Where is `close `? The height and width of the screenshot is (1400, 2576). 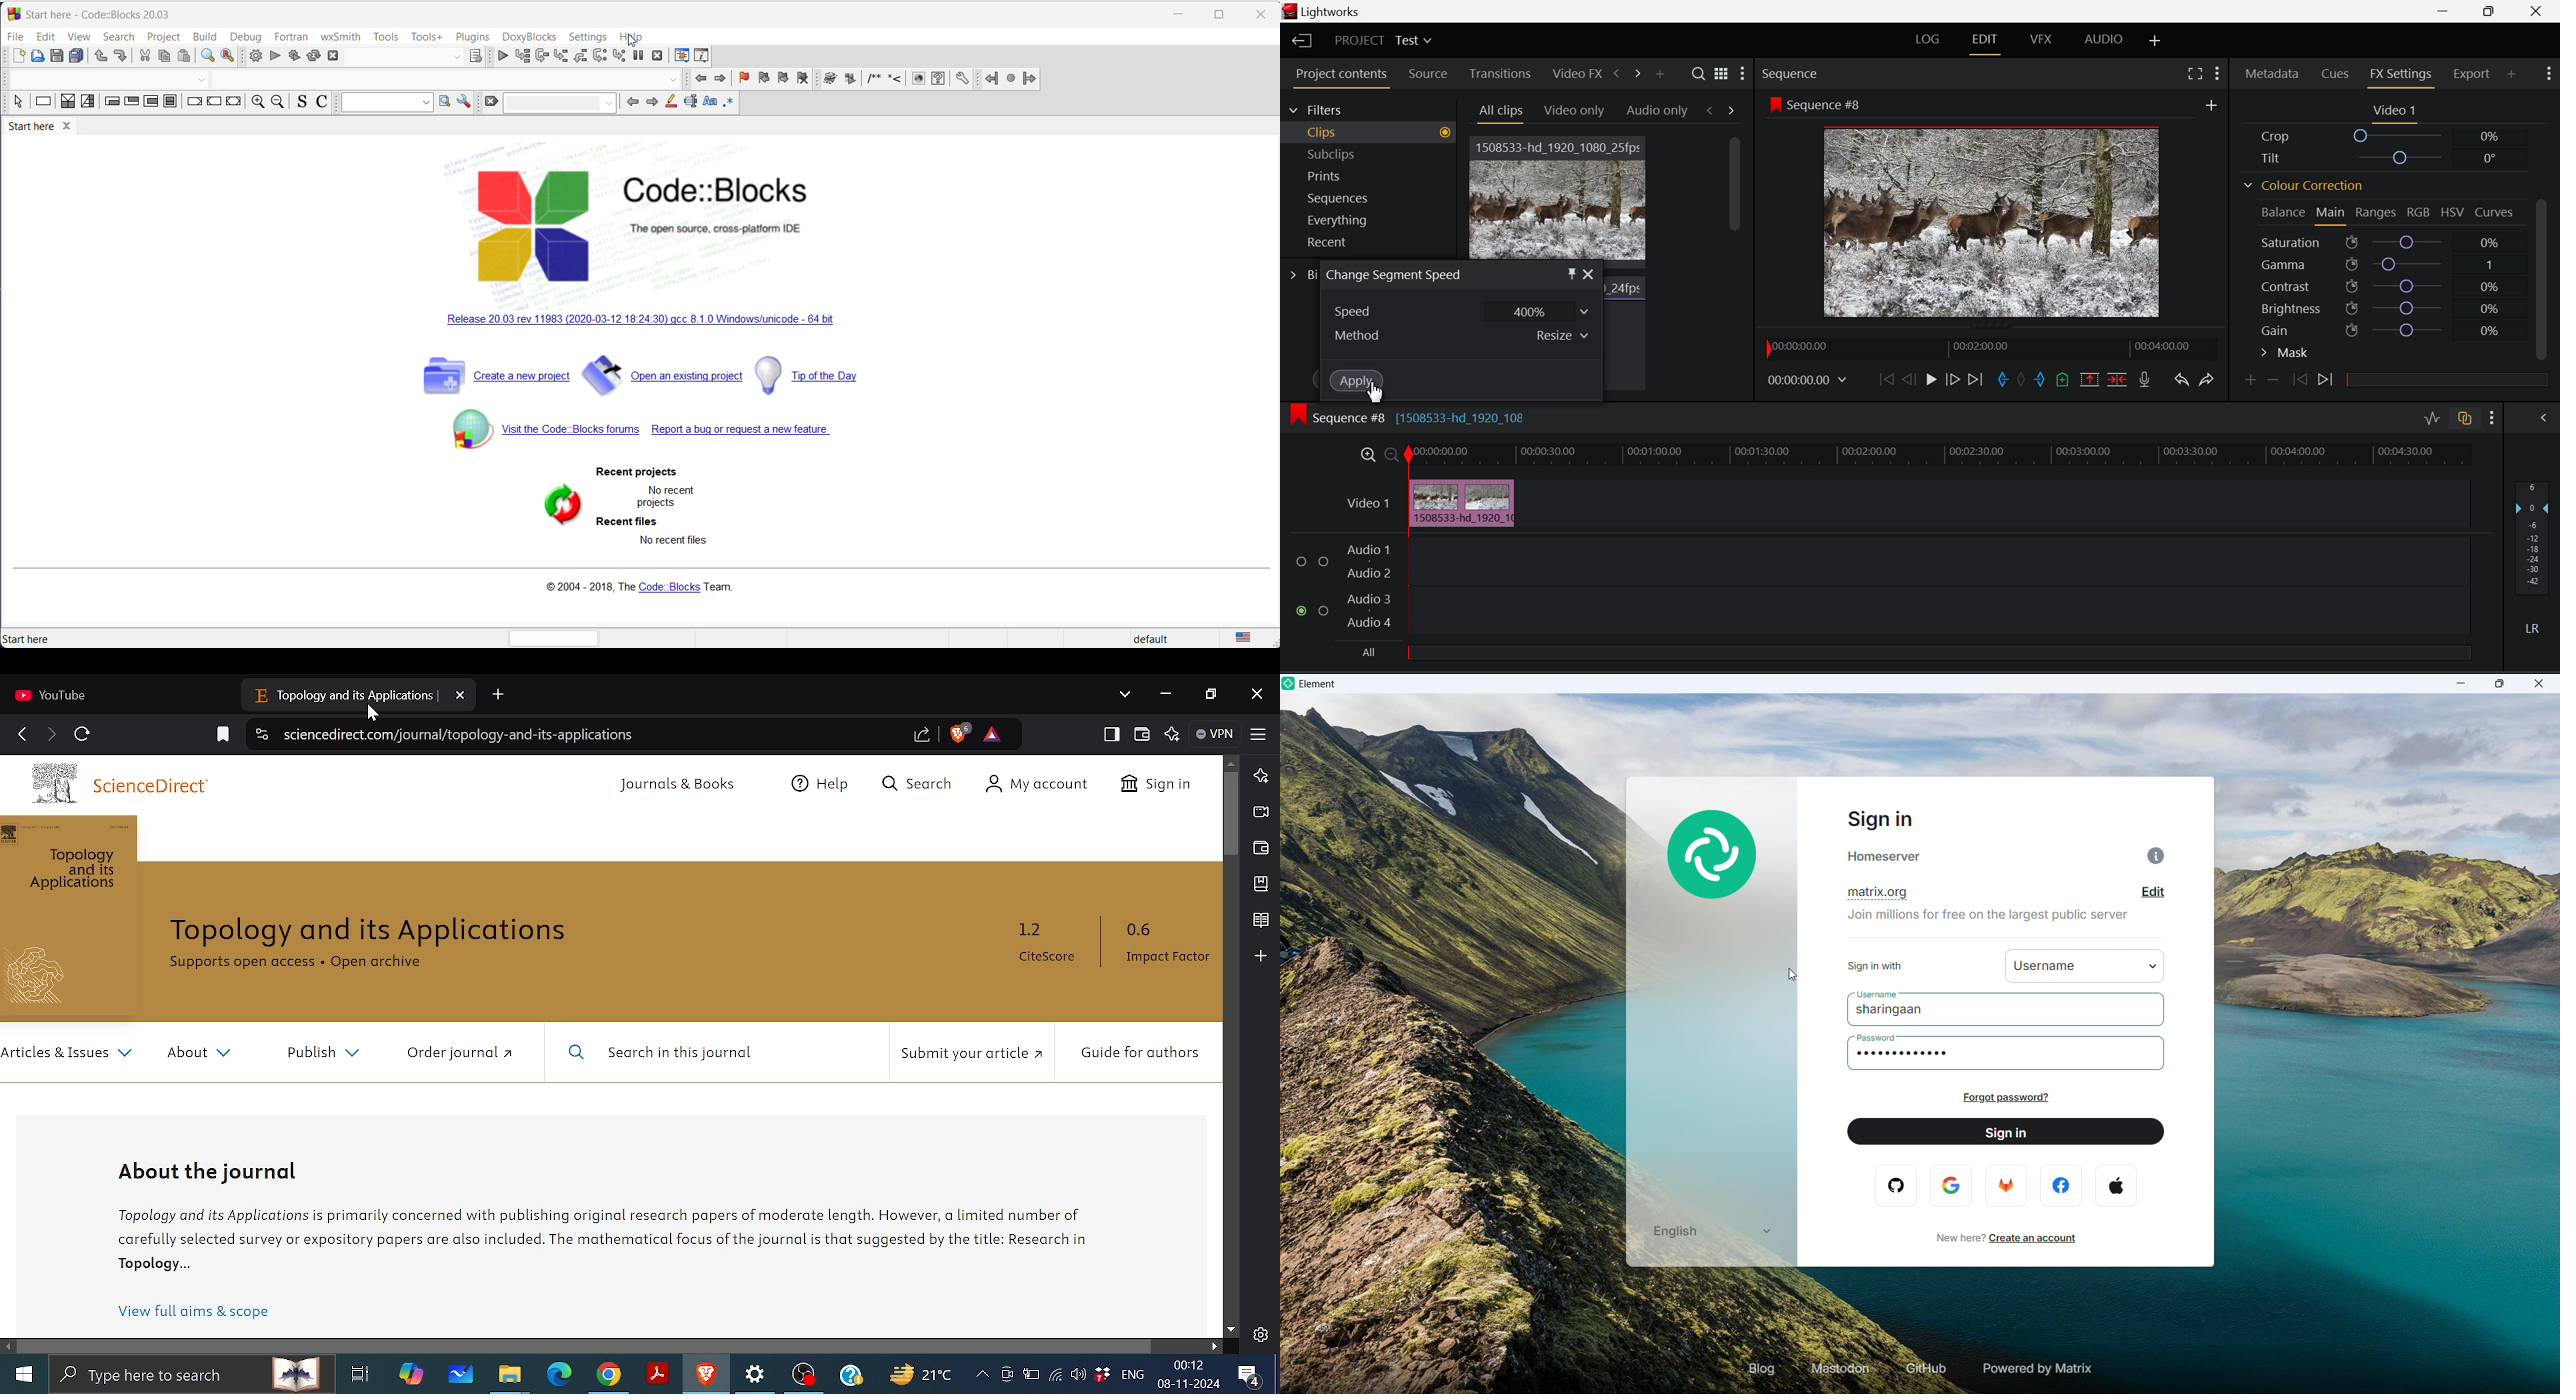 close  is located at coordinates (2538, 683).